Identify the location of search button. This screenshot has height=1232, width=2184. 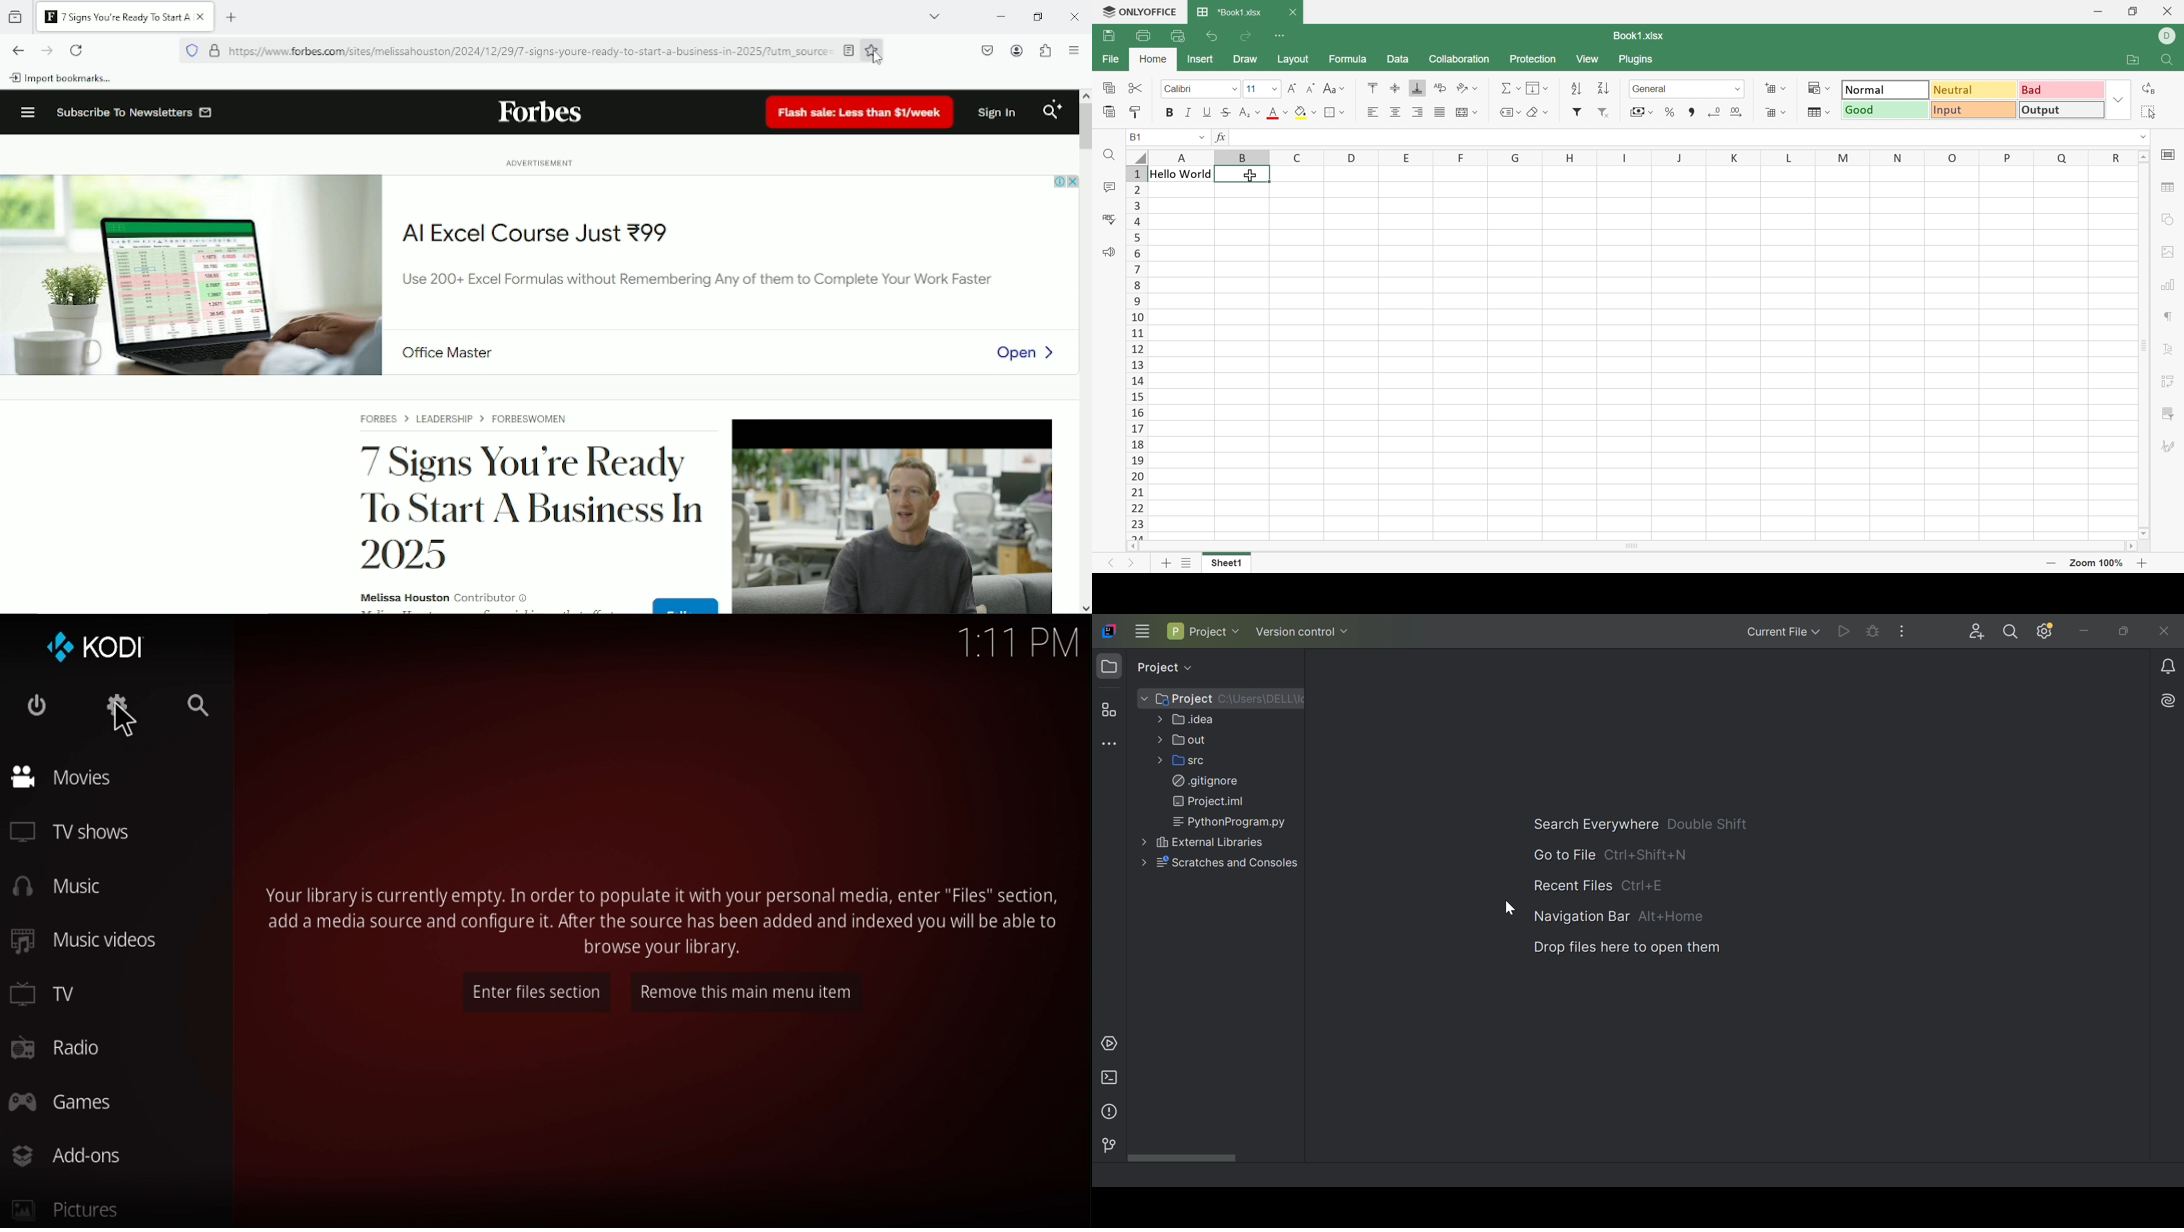
(198, 709).